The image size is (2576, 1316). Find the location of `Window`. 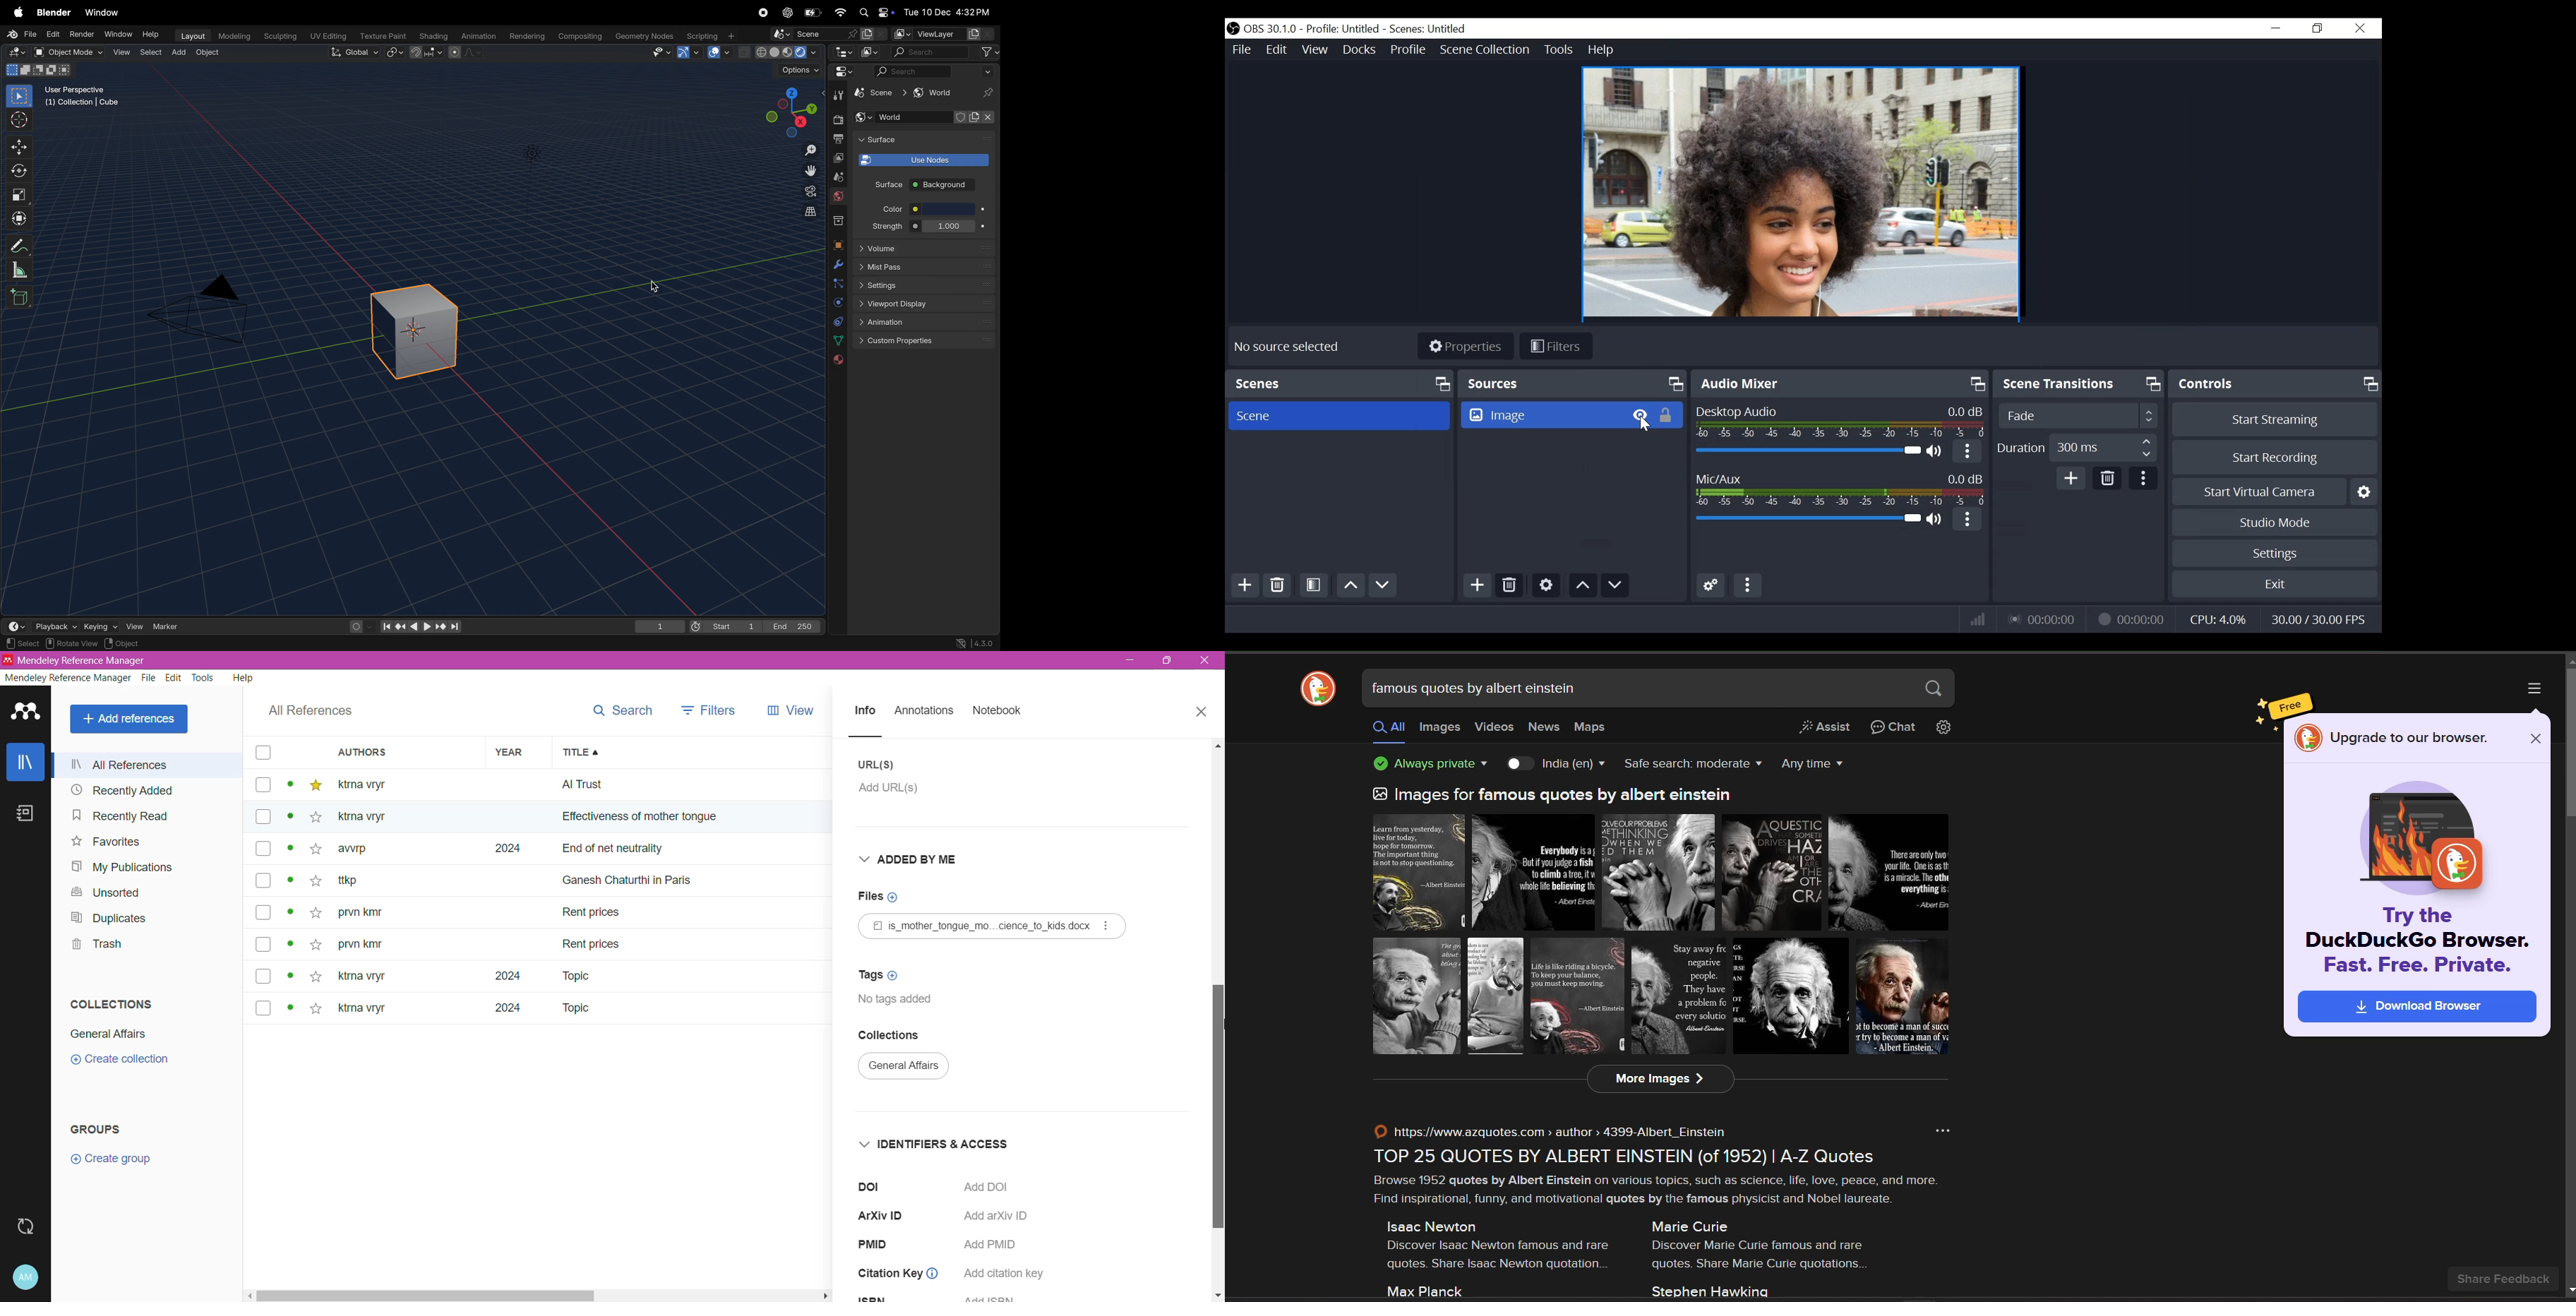

Window is located at coordinates (105, 12).